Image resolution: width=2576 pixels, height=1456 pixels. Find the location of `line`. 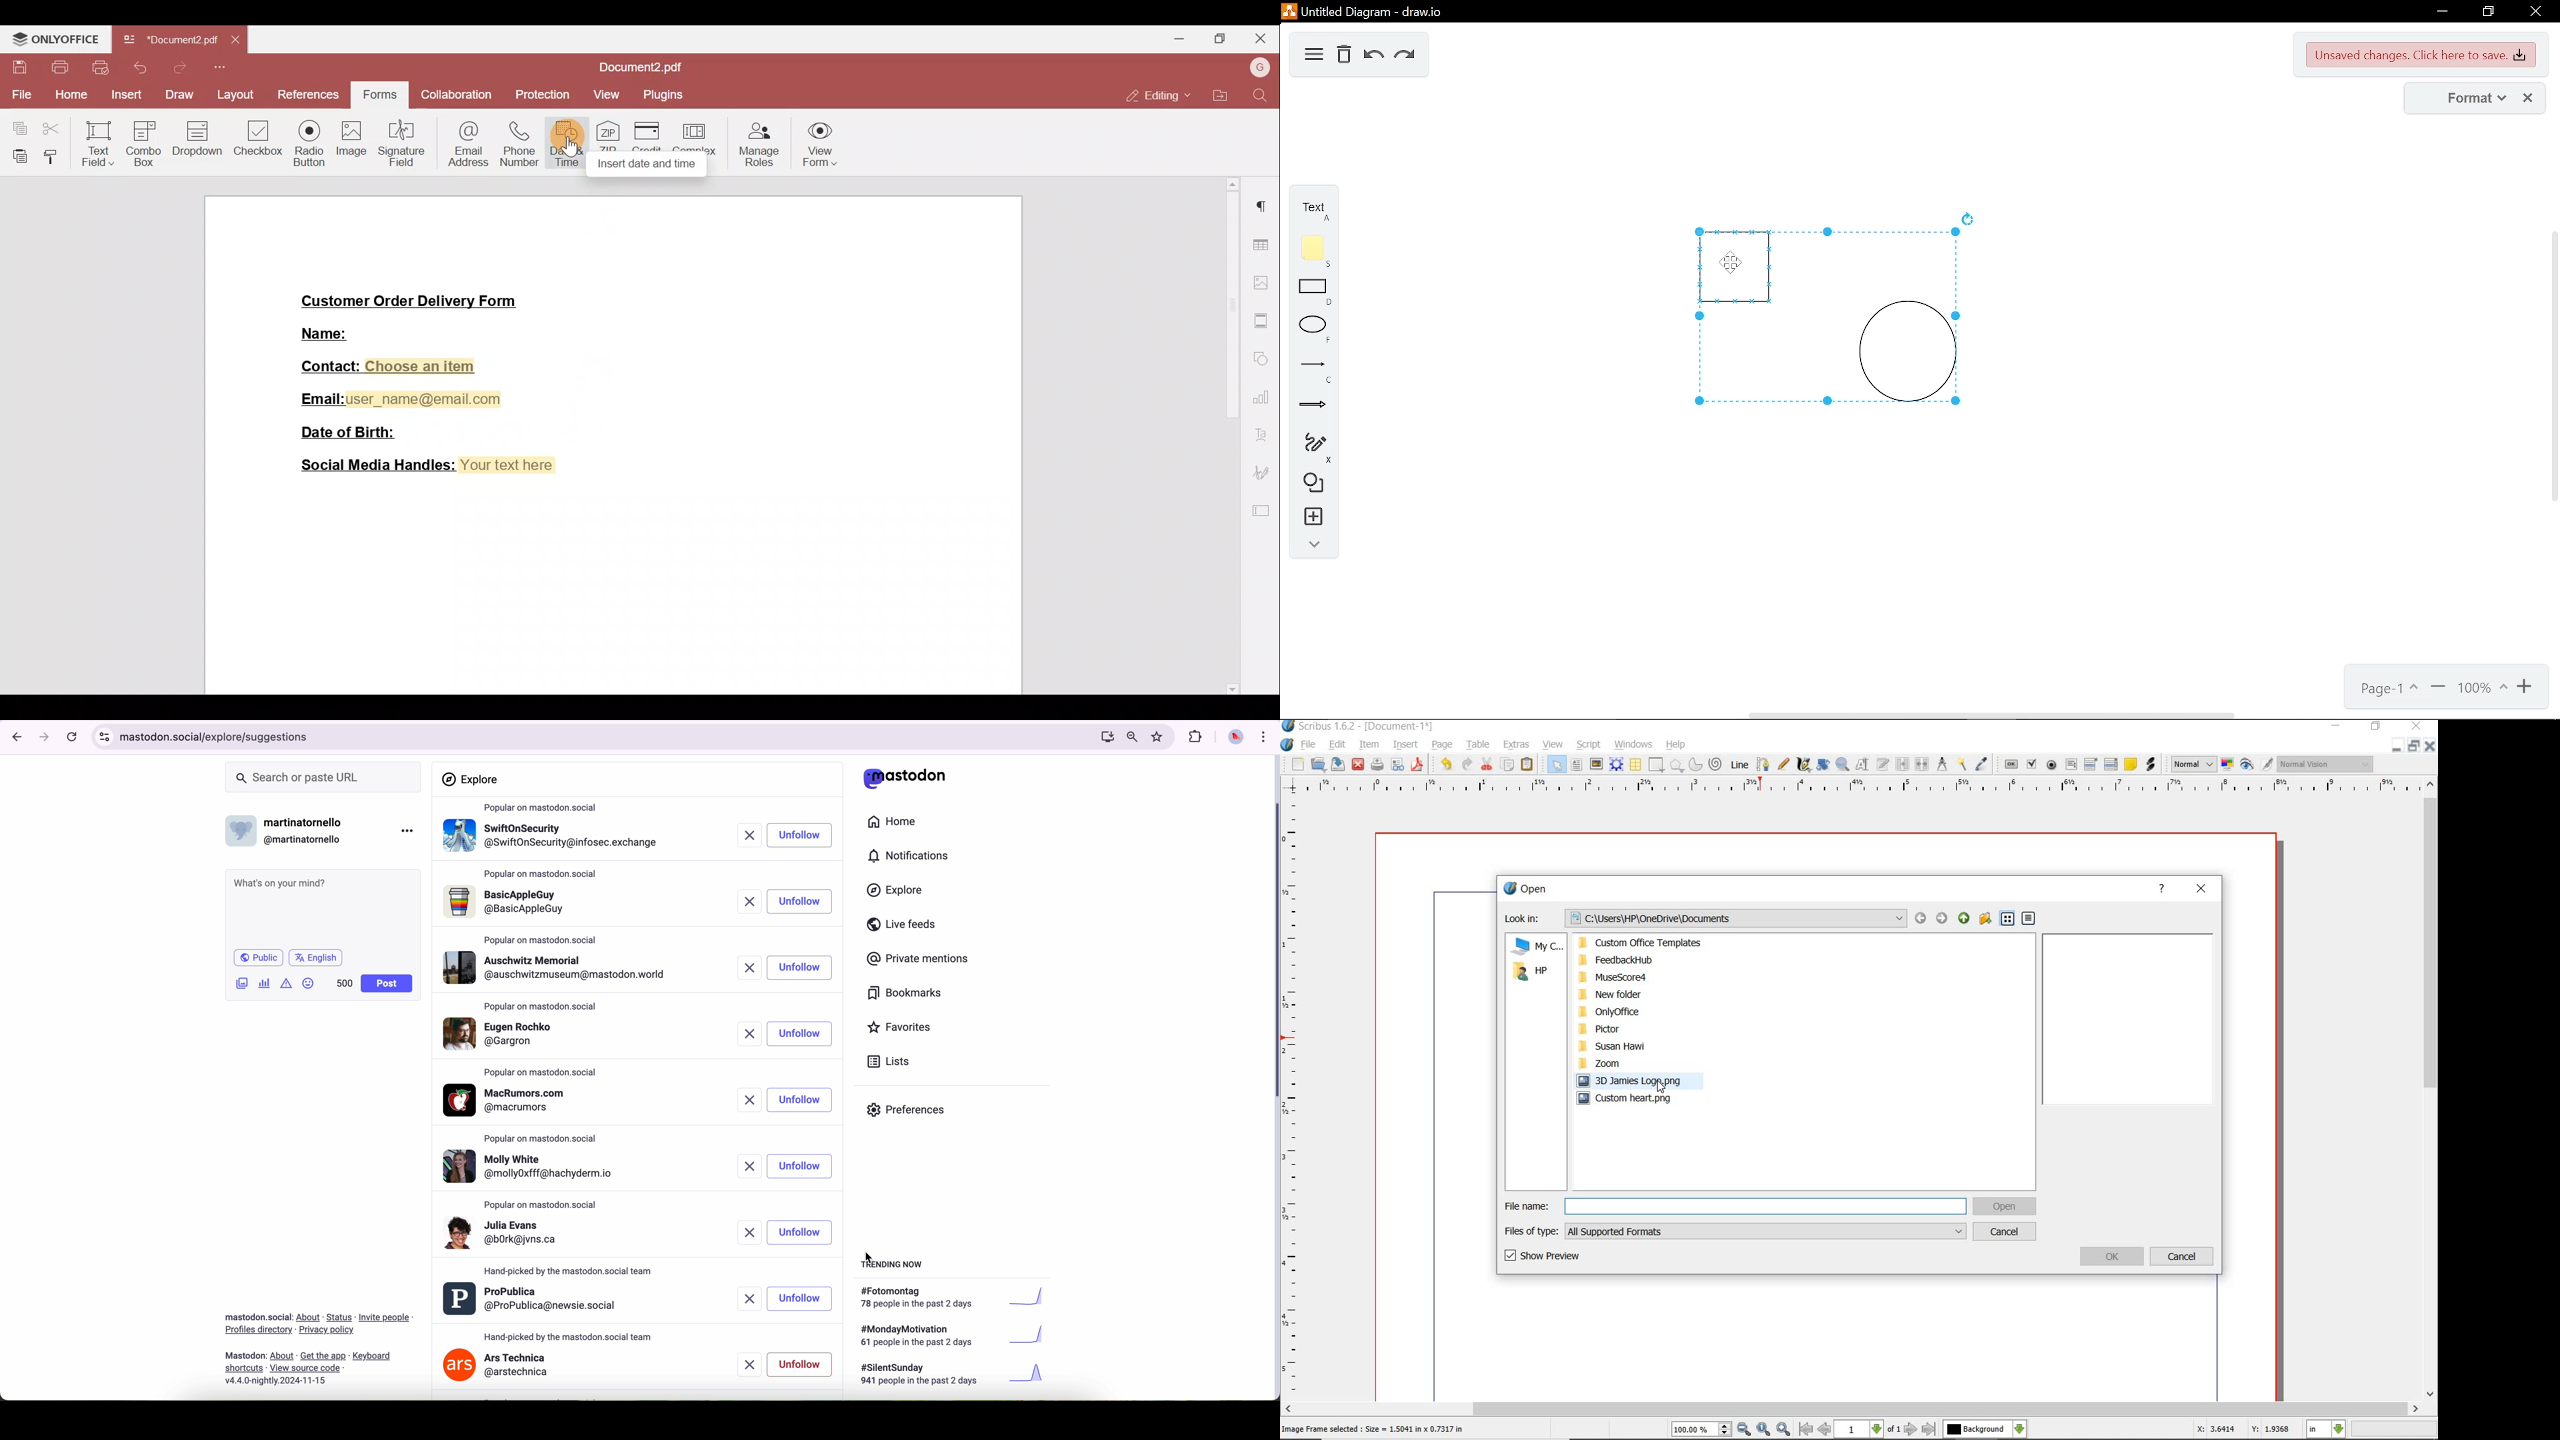

line is located at coordinates (1740, 763).